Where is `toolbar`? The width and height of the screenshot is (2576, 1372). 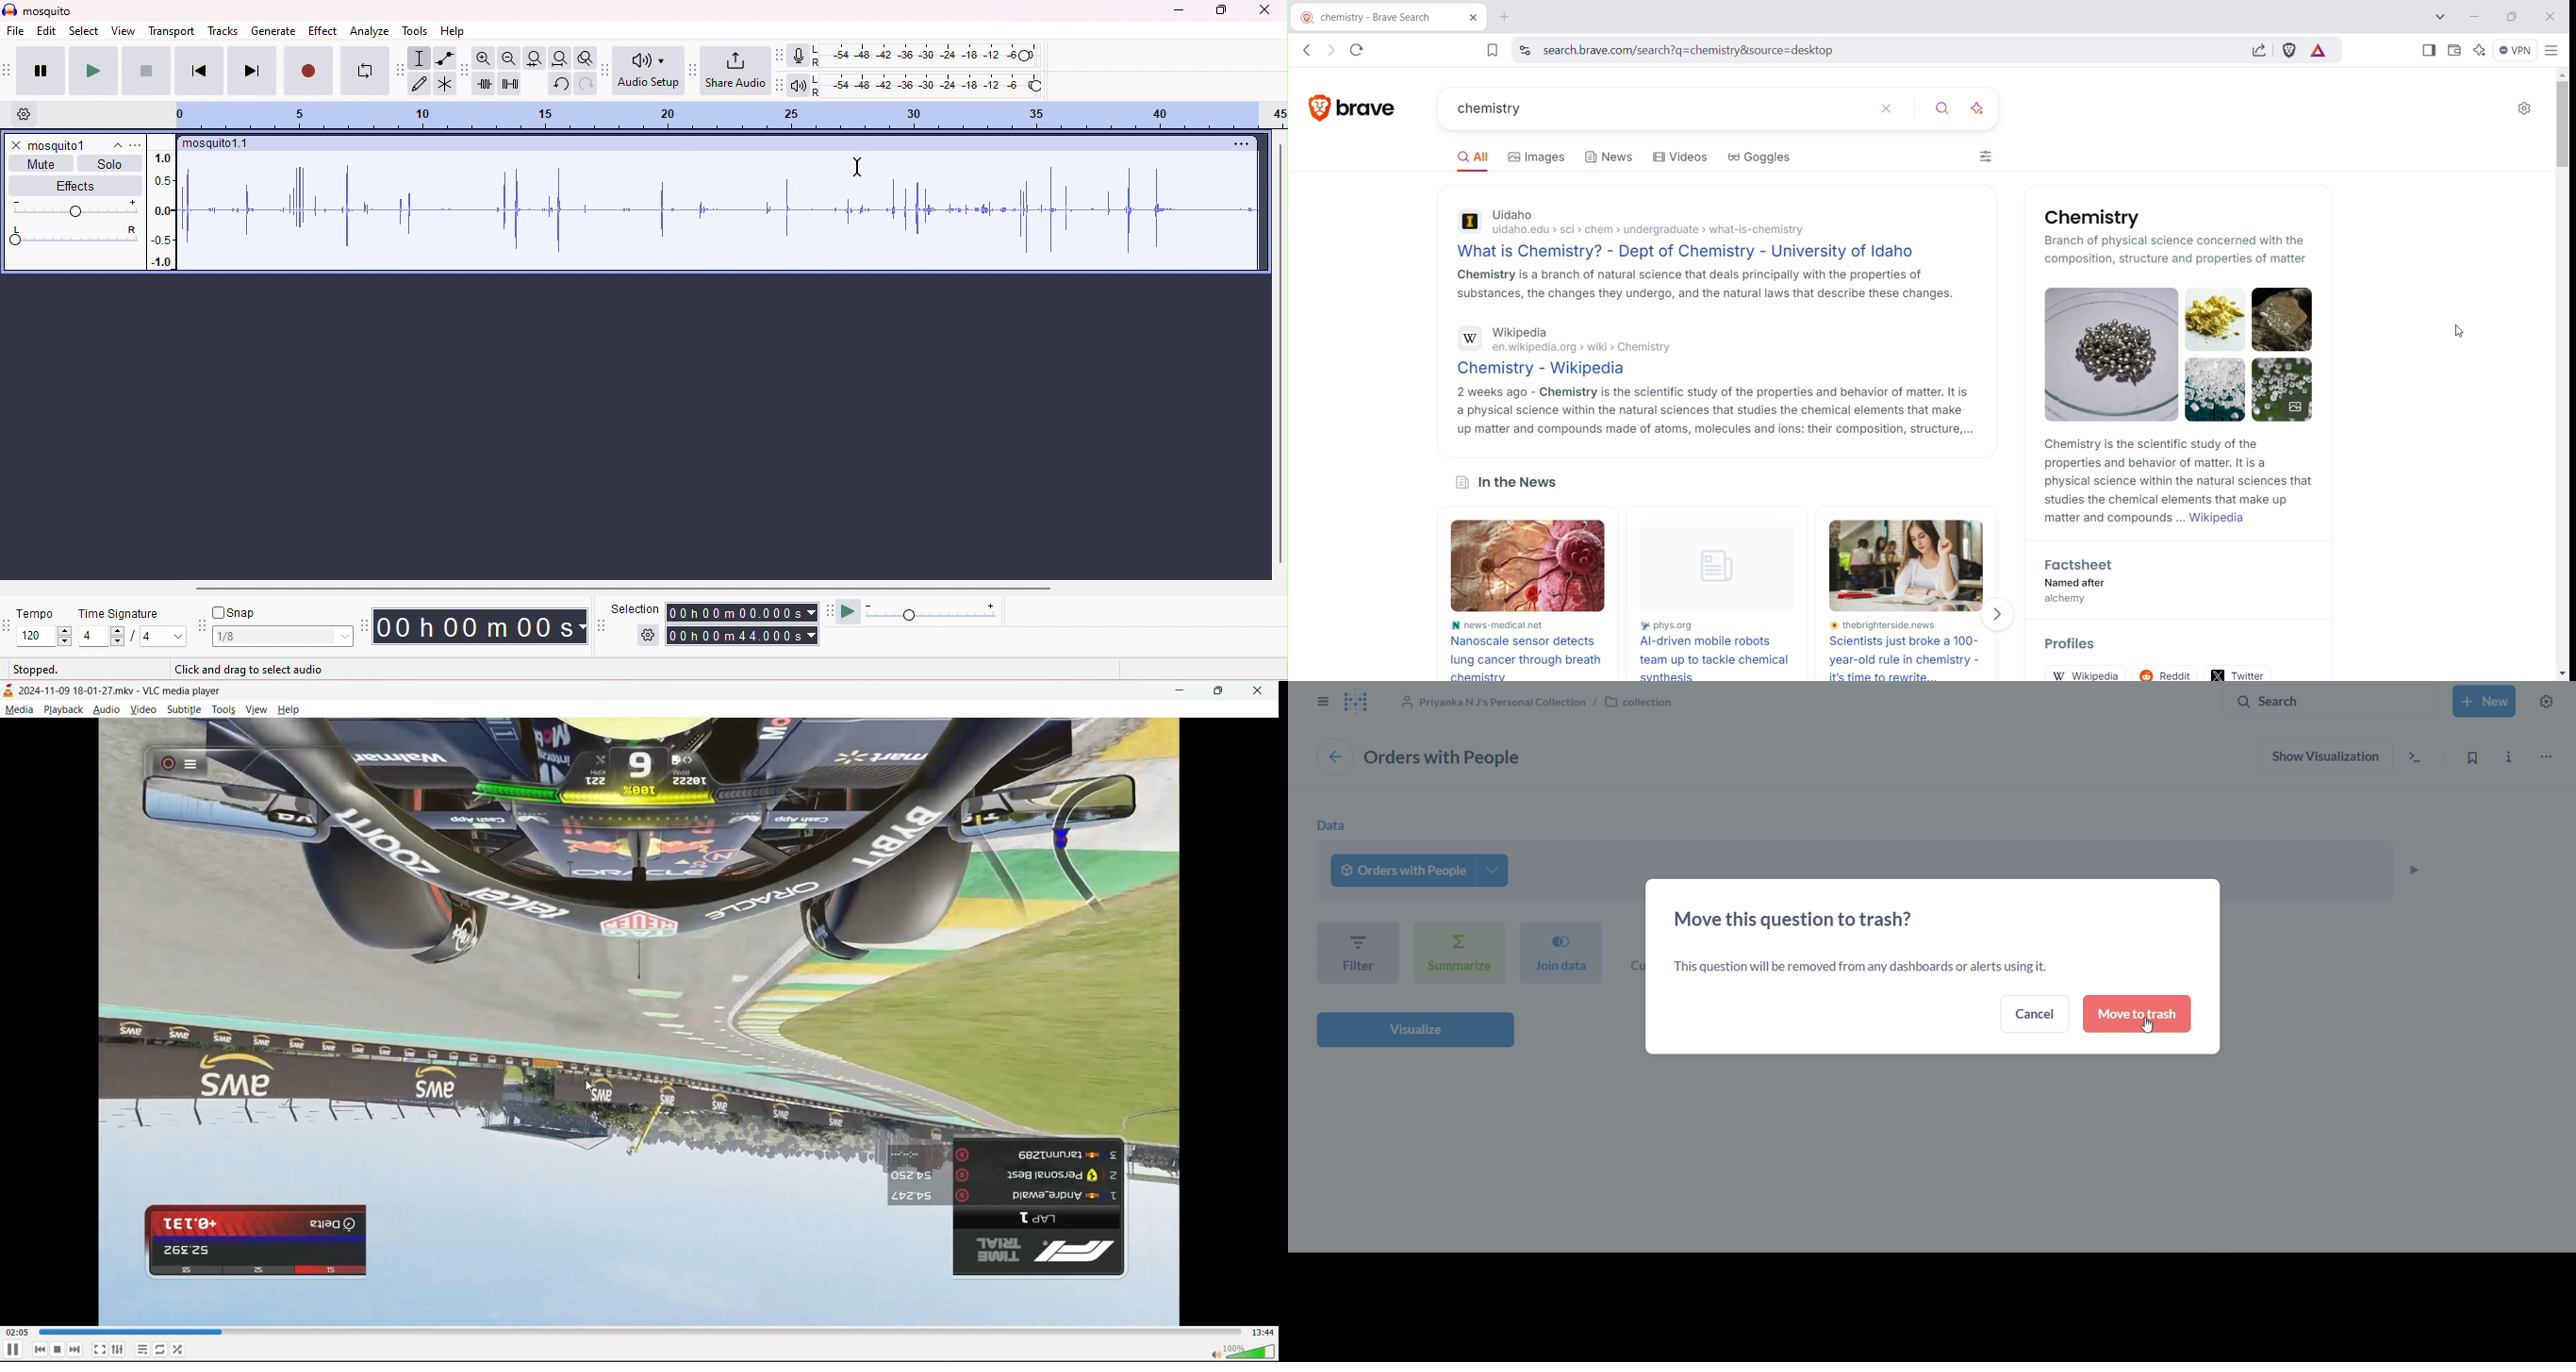
toolbar is located at coordinates (8, 70).